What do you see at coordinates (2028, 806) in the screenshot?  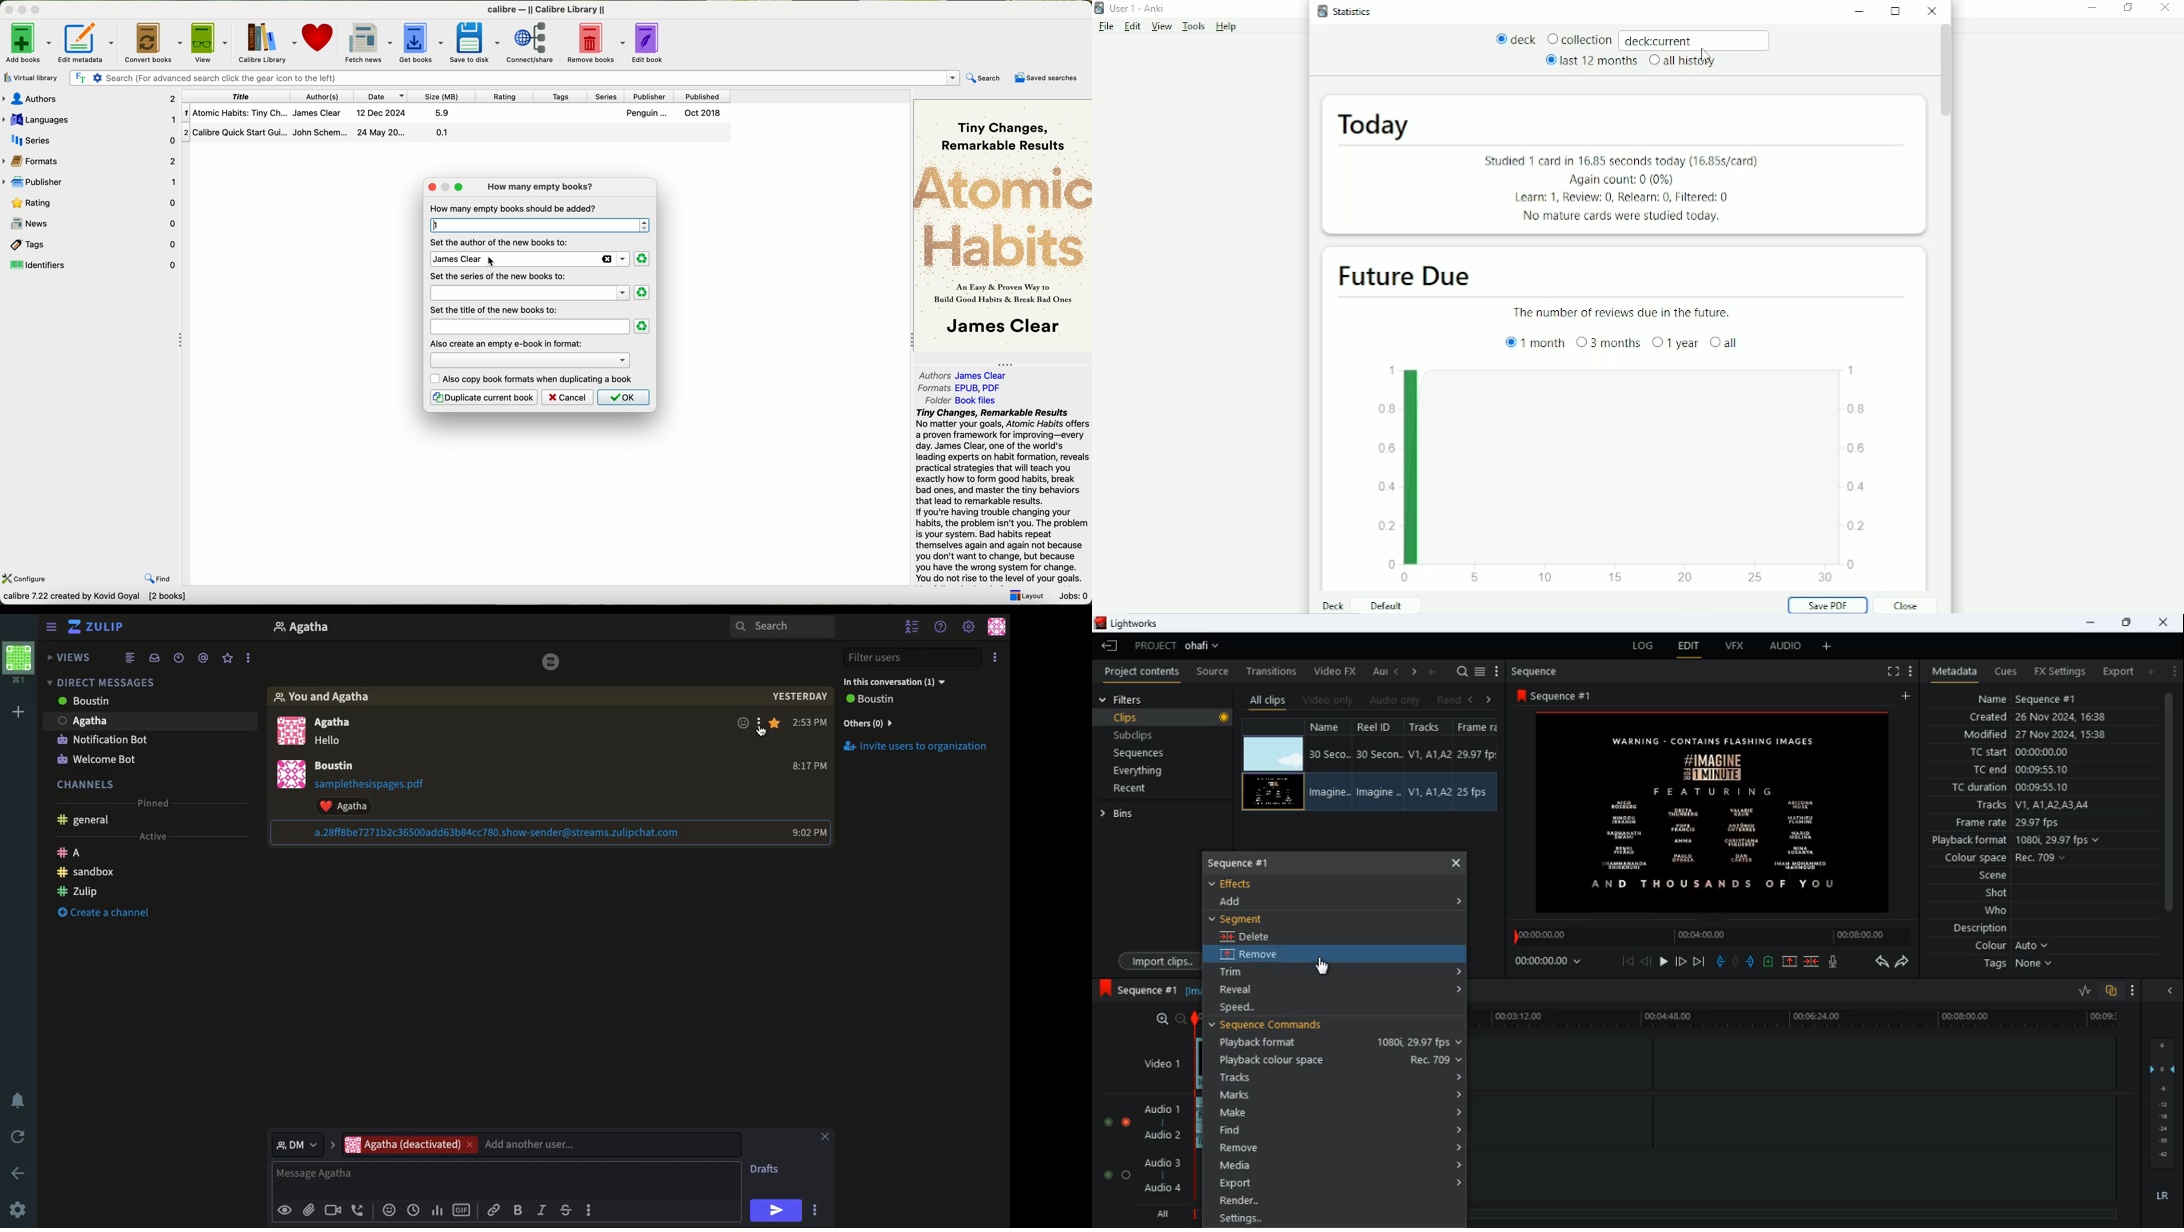 I see `tracks` at bounding box center [2028, 806].